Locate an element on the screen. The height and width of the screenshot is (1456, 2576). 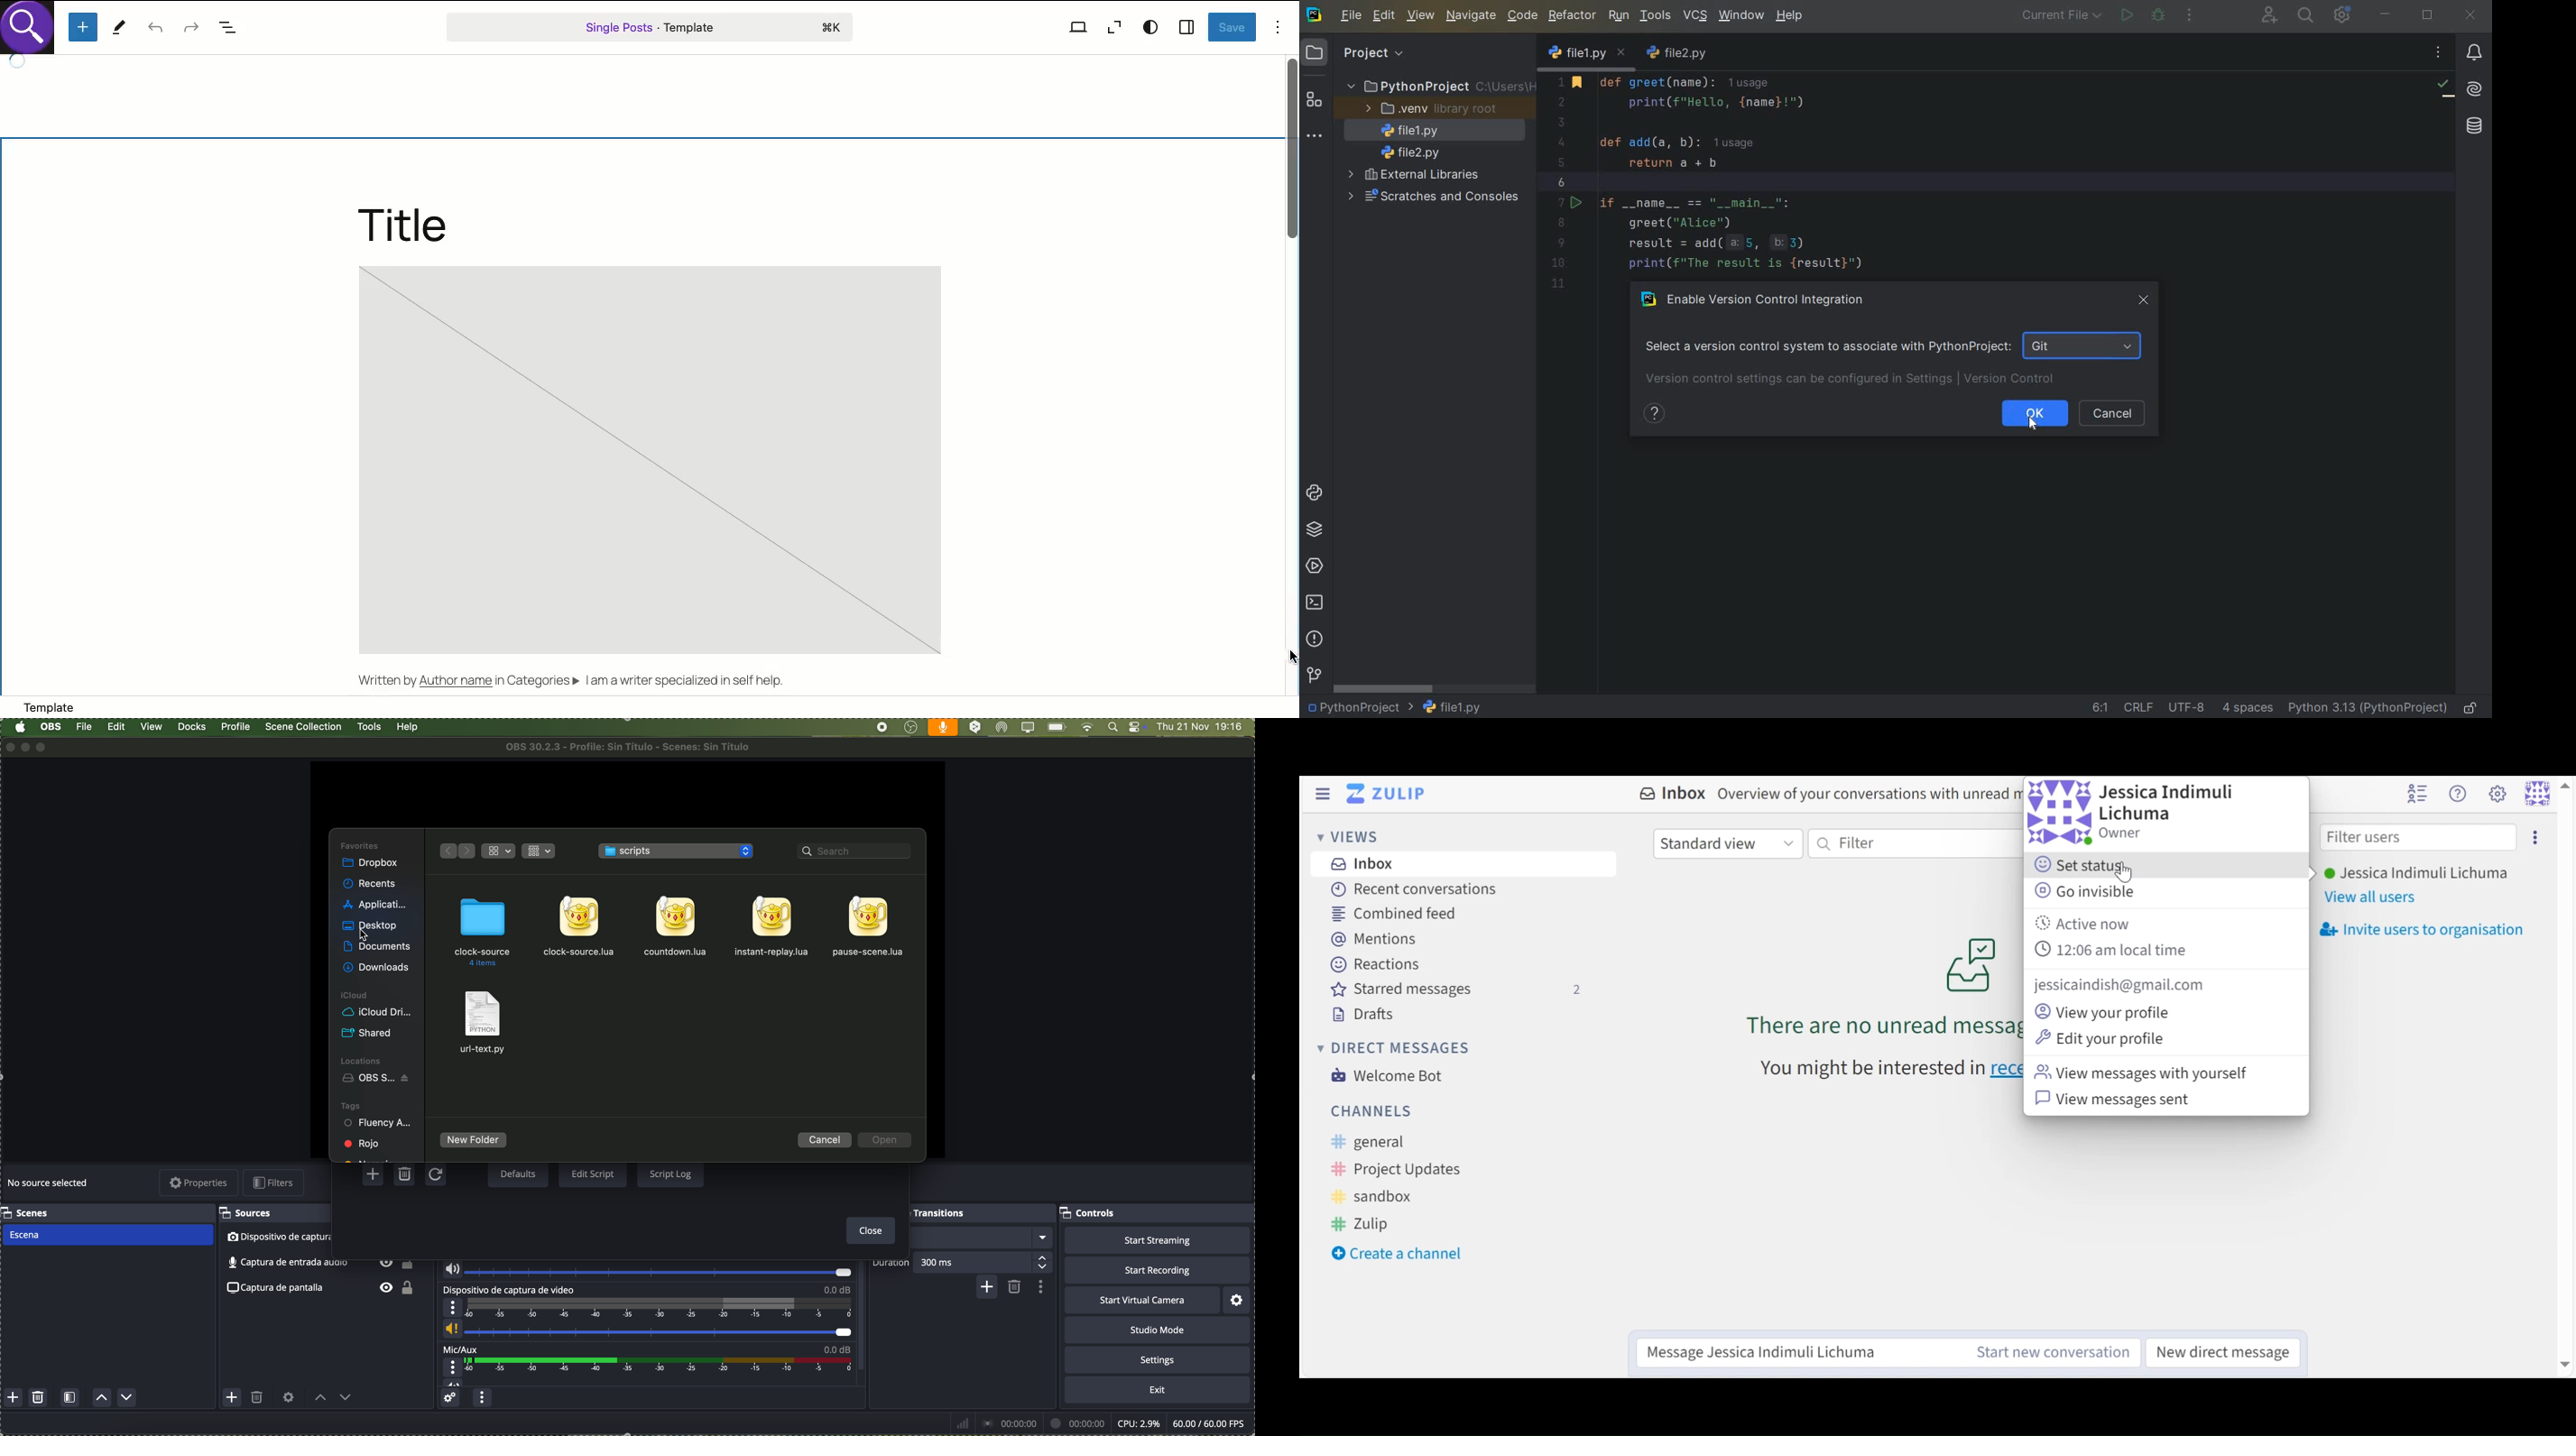
settings is located at coordinates (1158, 1359).